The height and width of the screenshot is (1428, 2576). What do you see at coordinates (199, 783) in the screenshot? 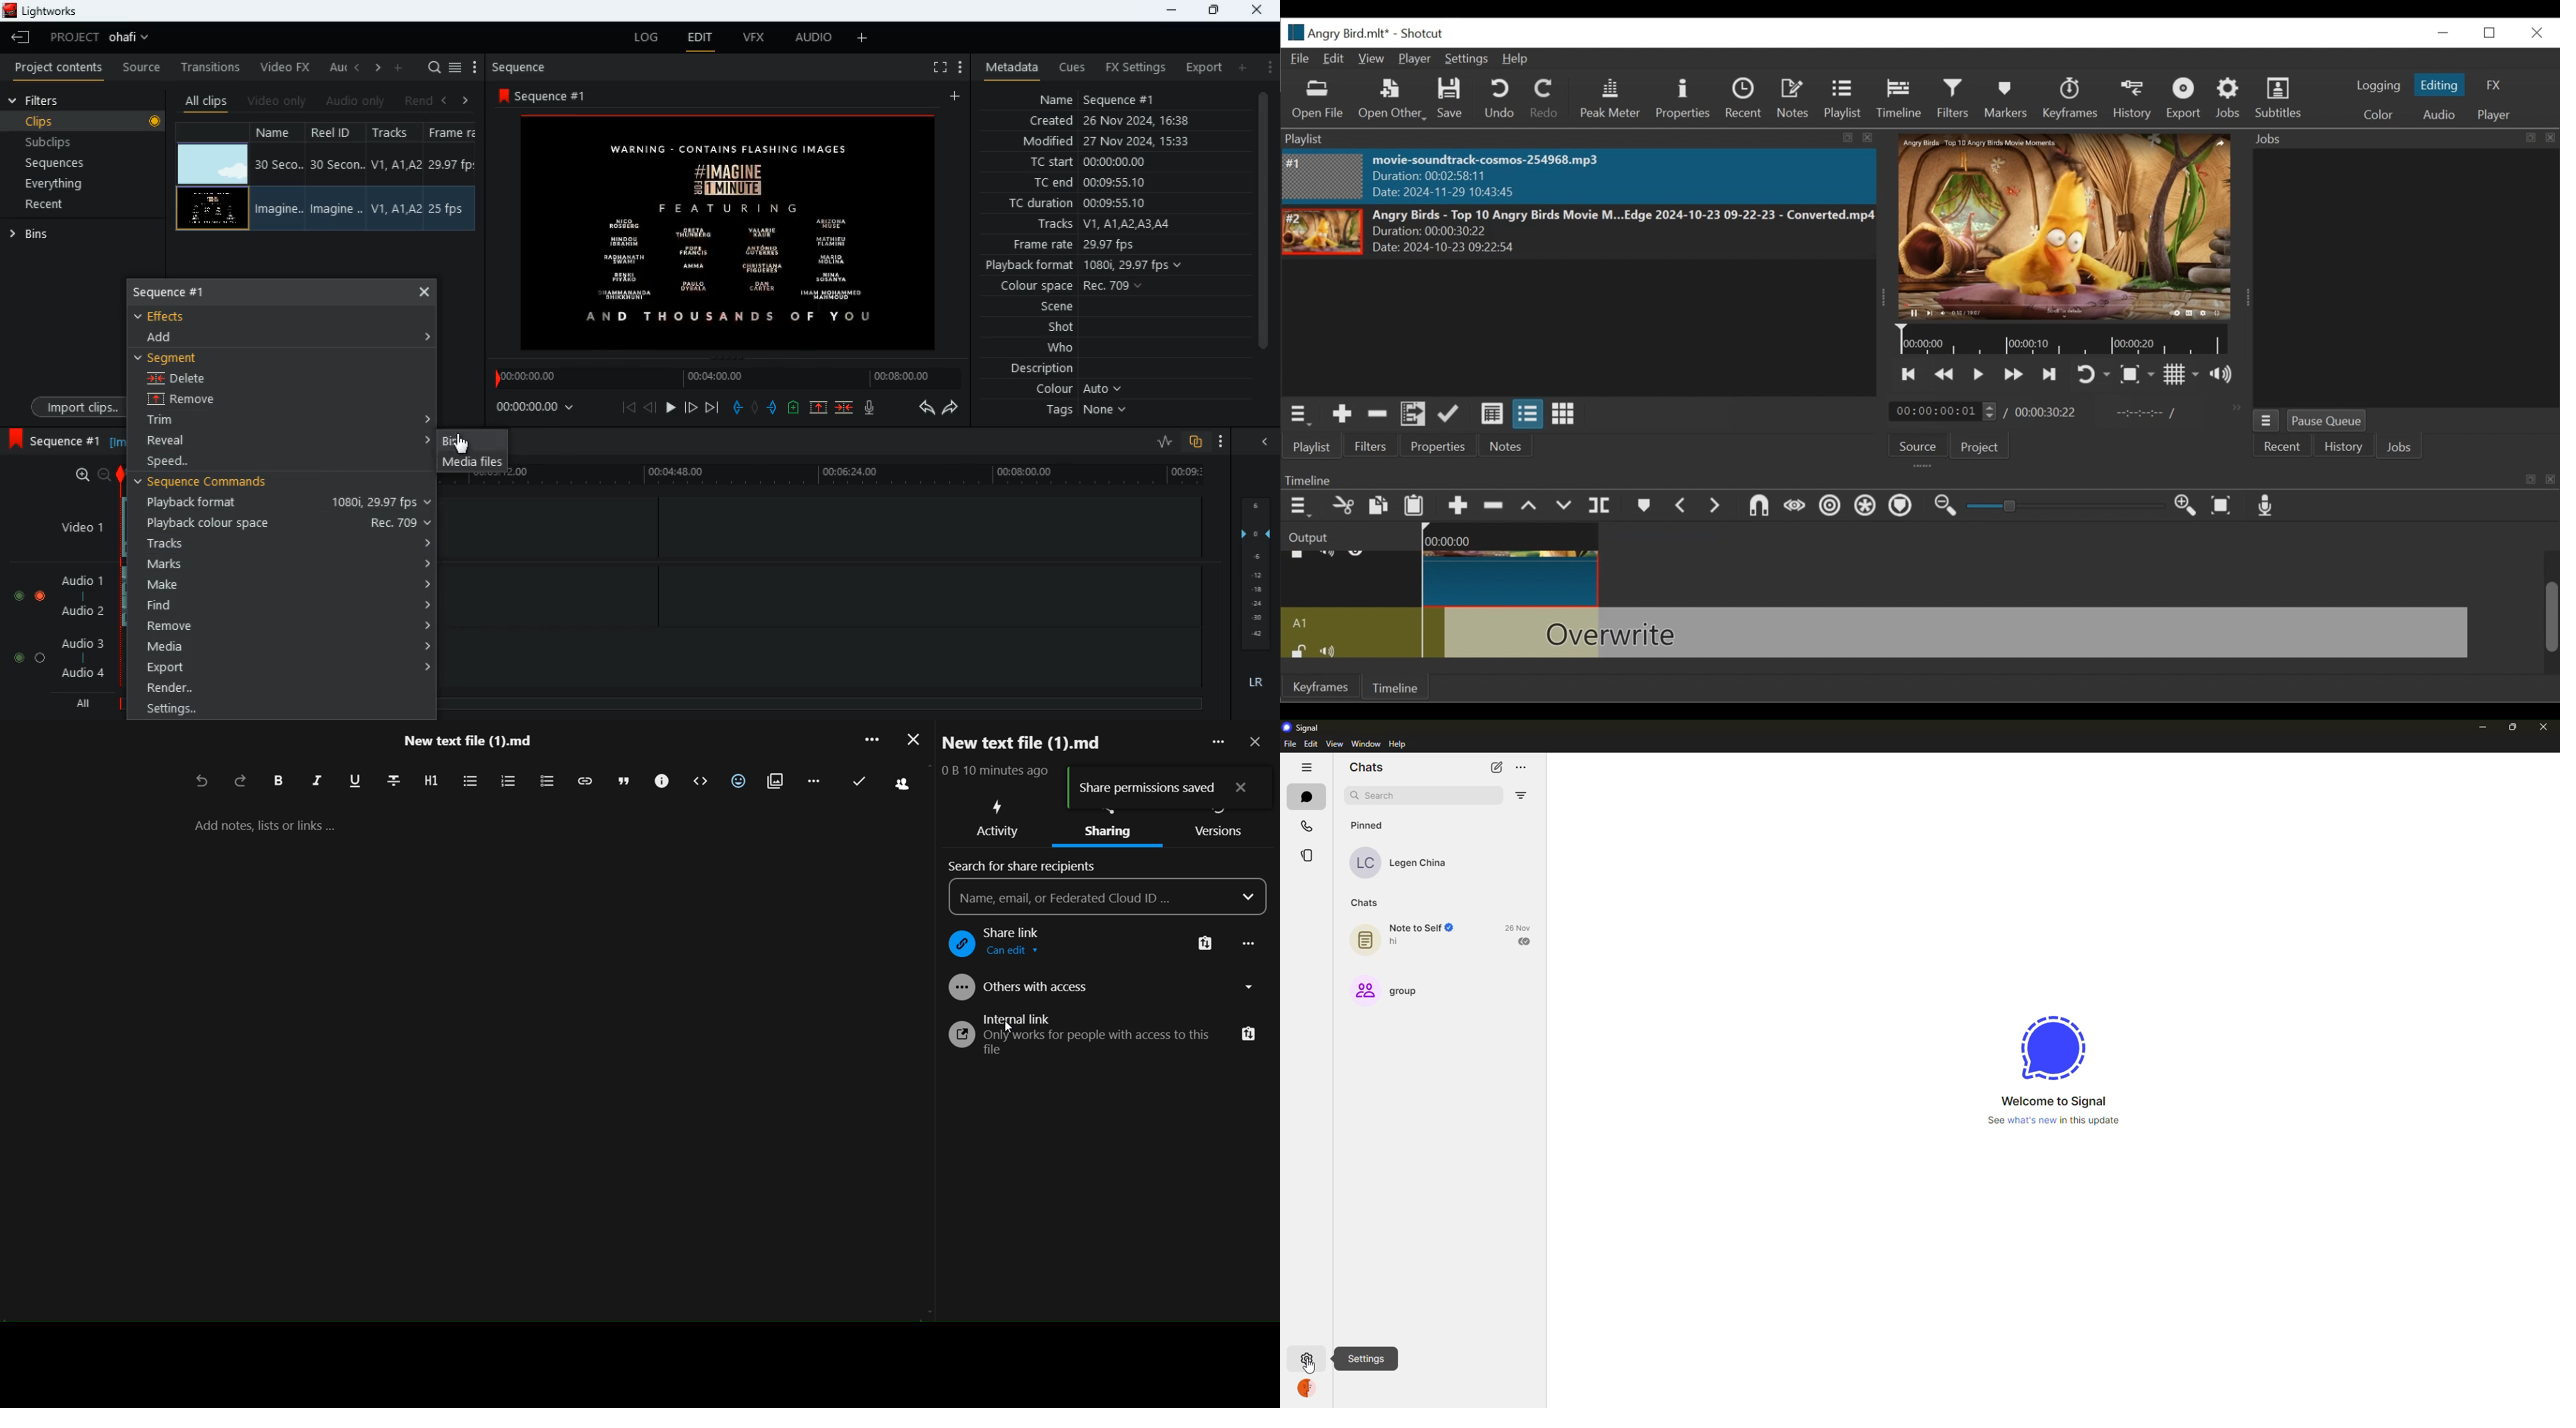
I see `undo` at bounding box center [199, 783].